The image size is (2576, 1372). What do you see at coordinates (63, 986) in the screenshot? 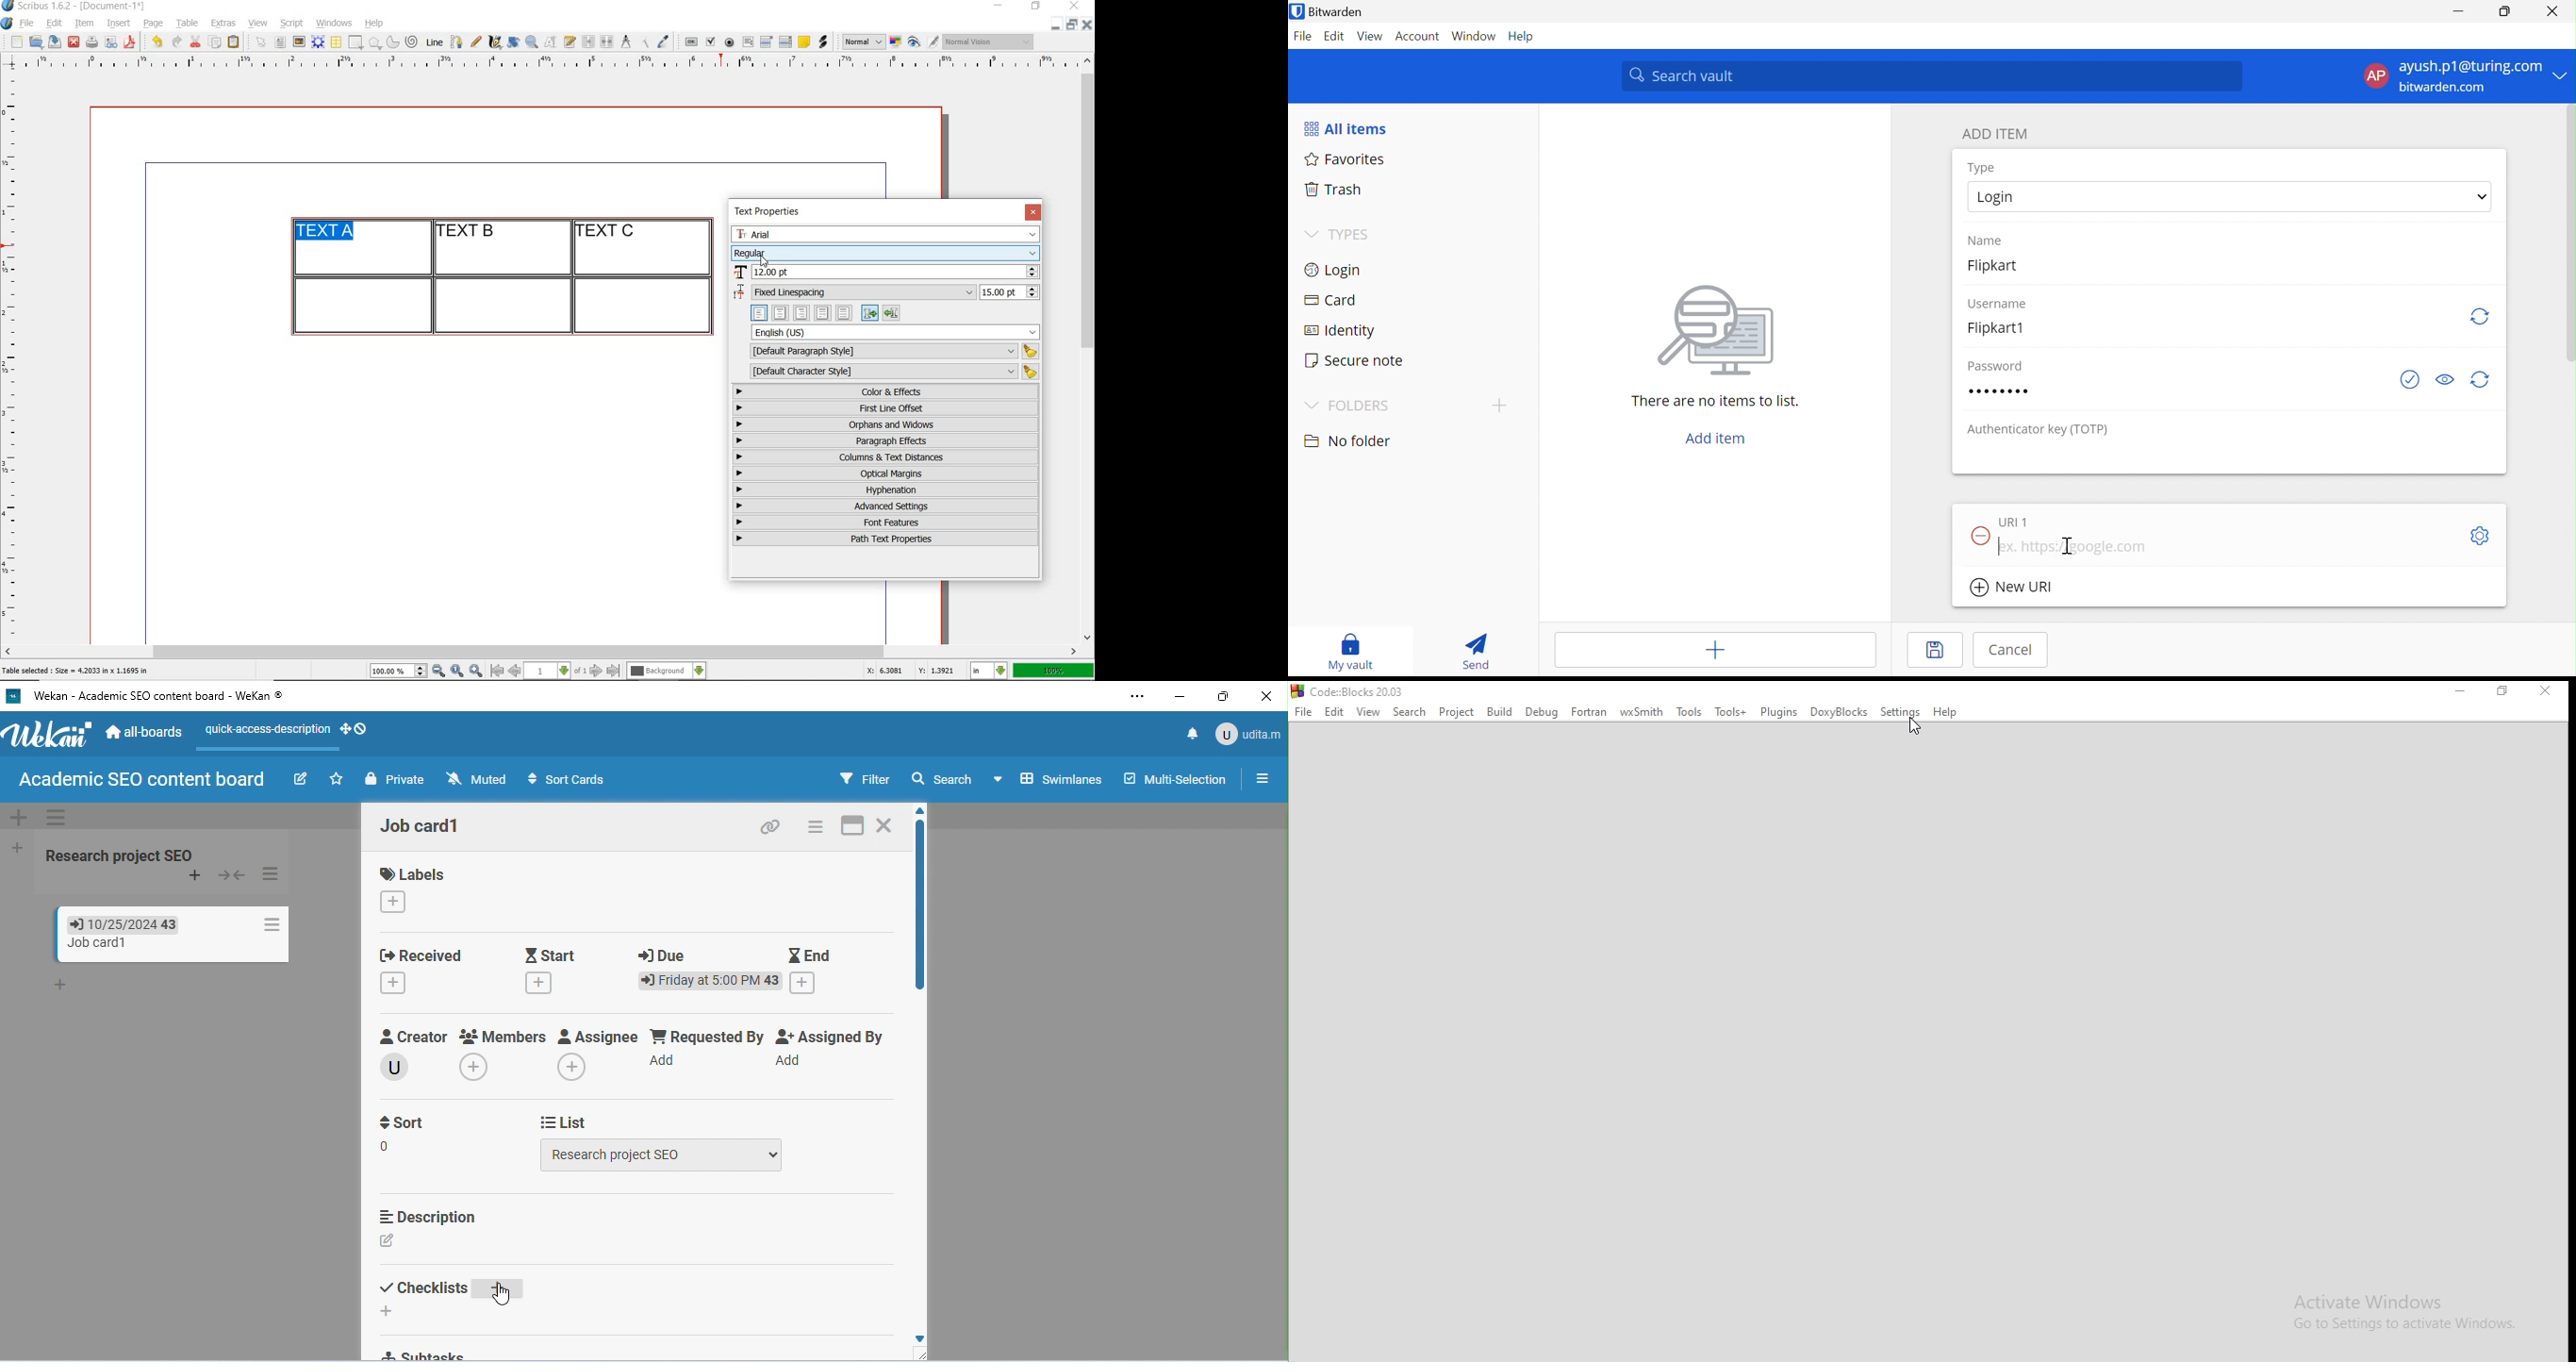
I see `add card to bottom of list` at bounding box center [63, 986].